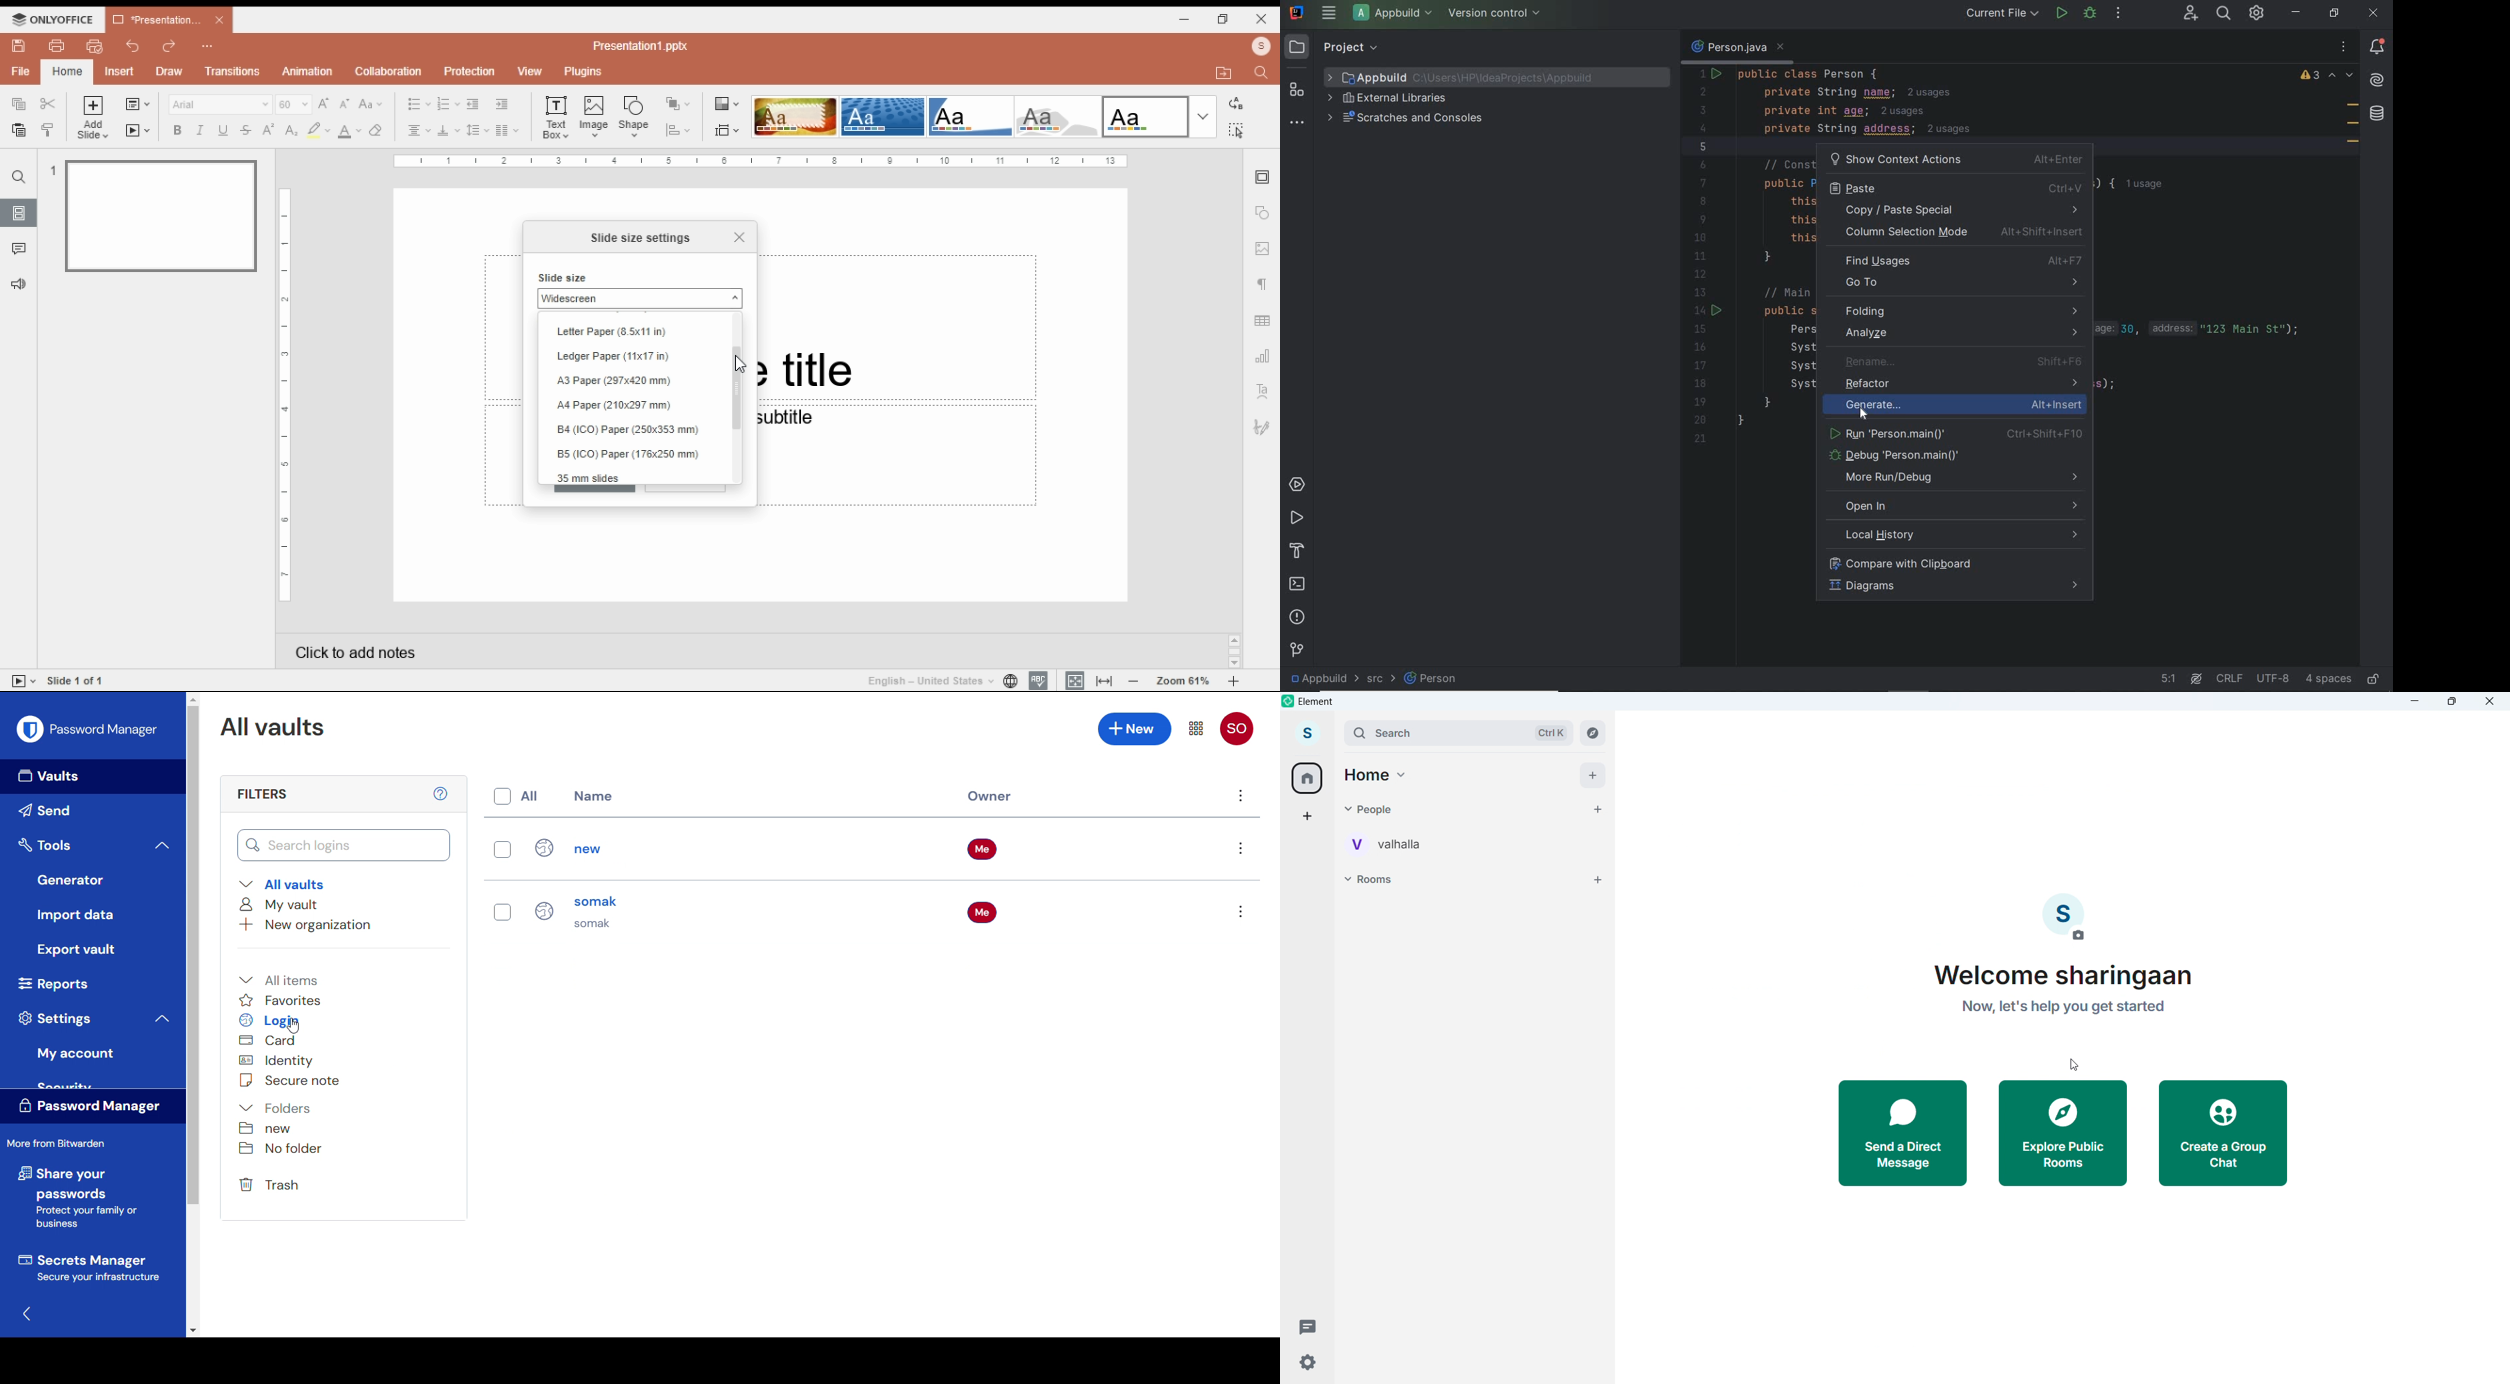 The image size is (2520, 1400). Describe the element at coordinates (761, 161) in the screenshot. I see `Page Scale` at that location.